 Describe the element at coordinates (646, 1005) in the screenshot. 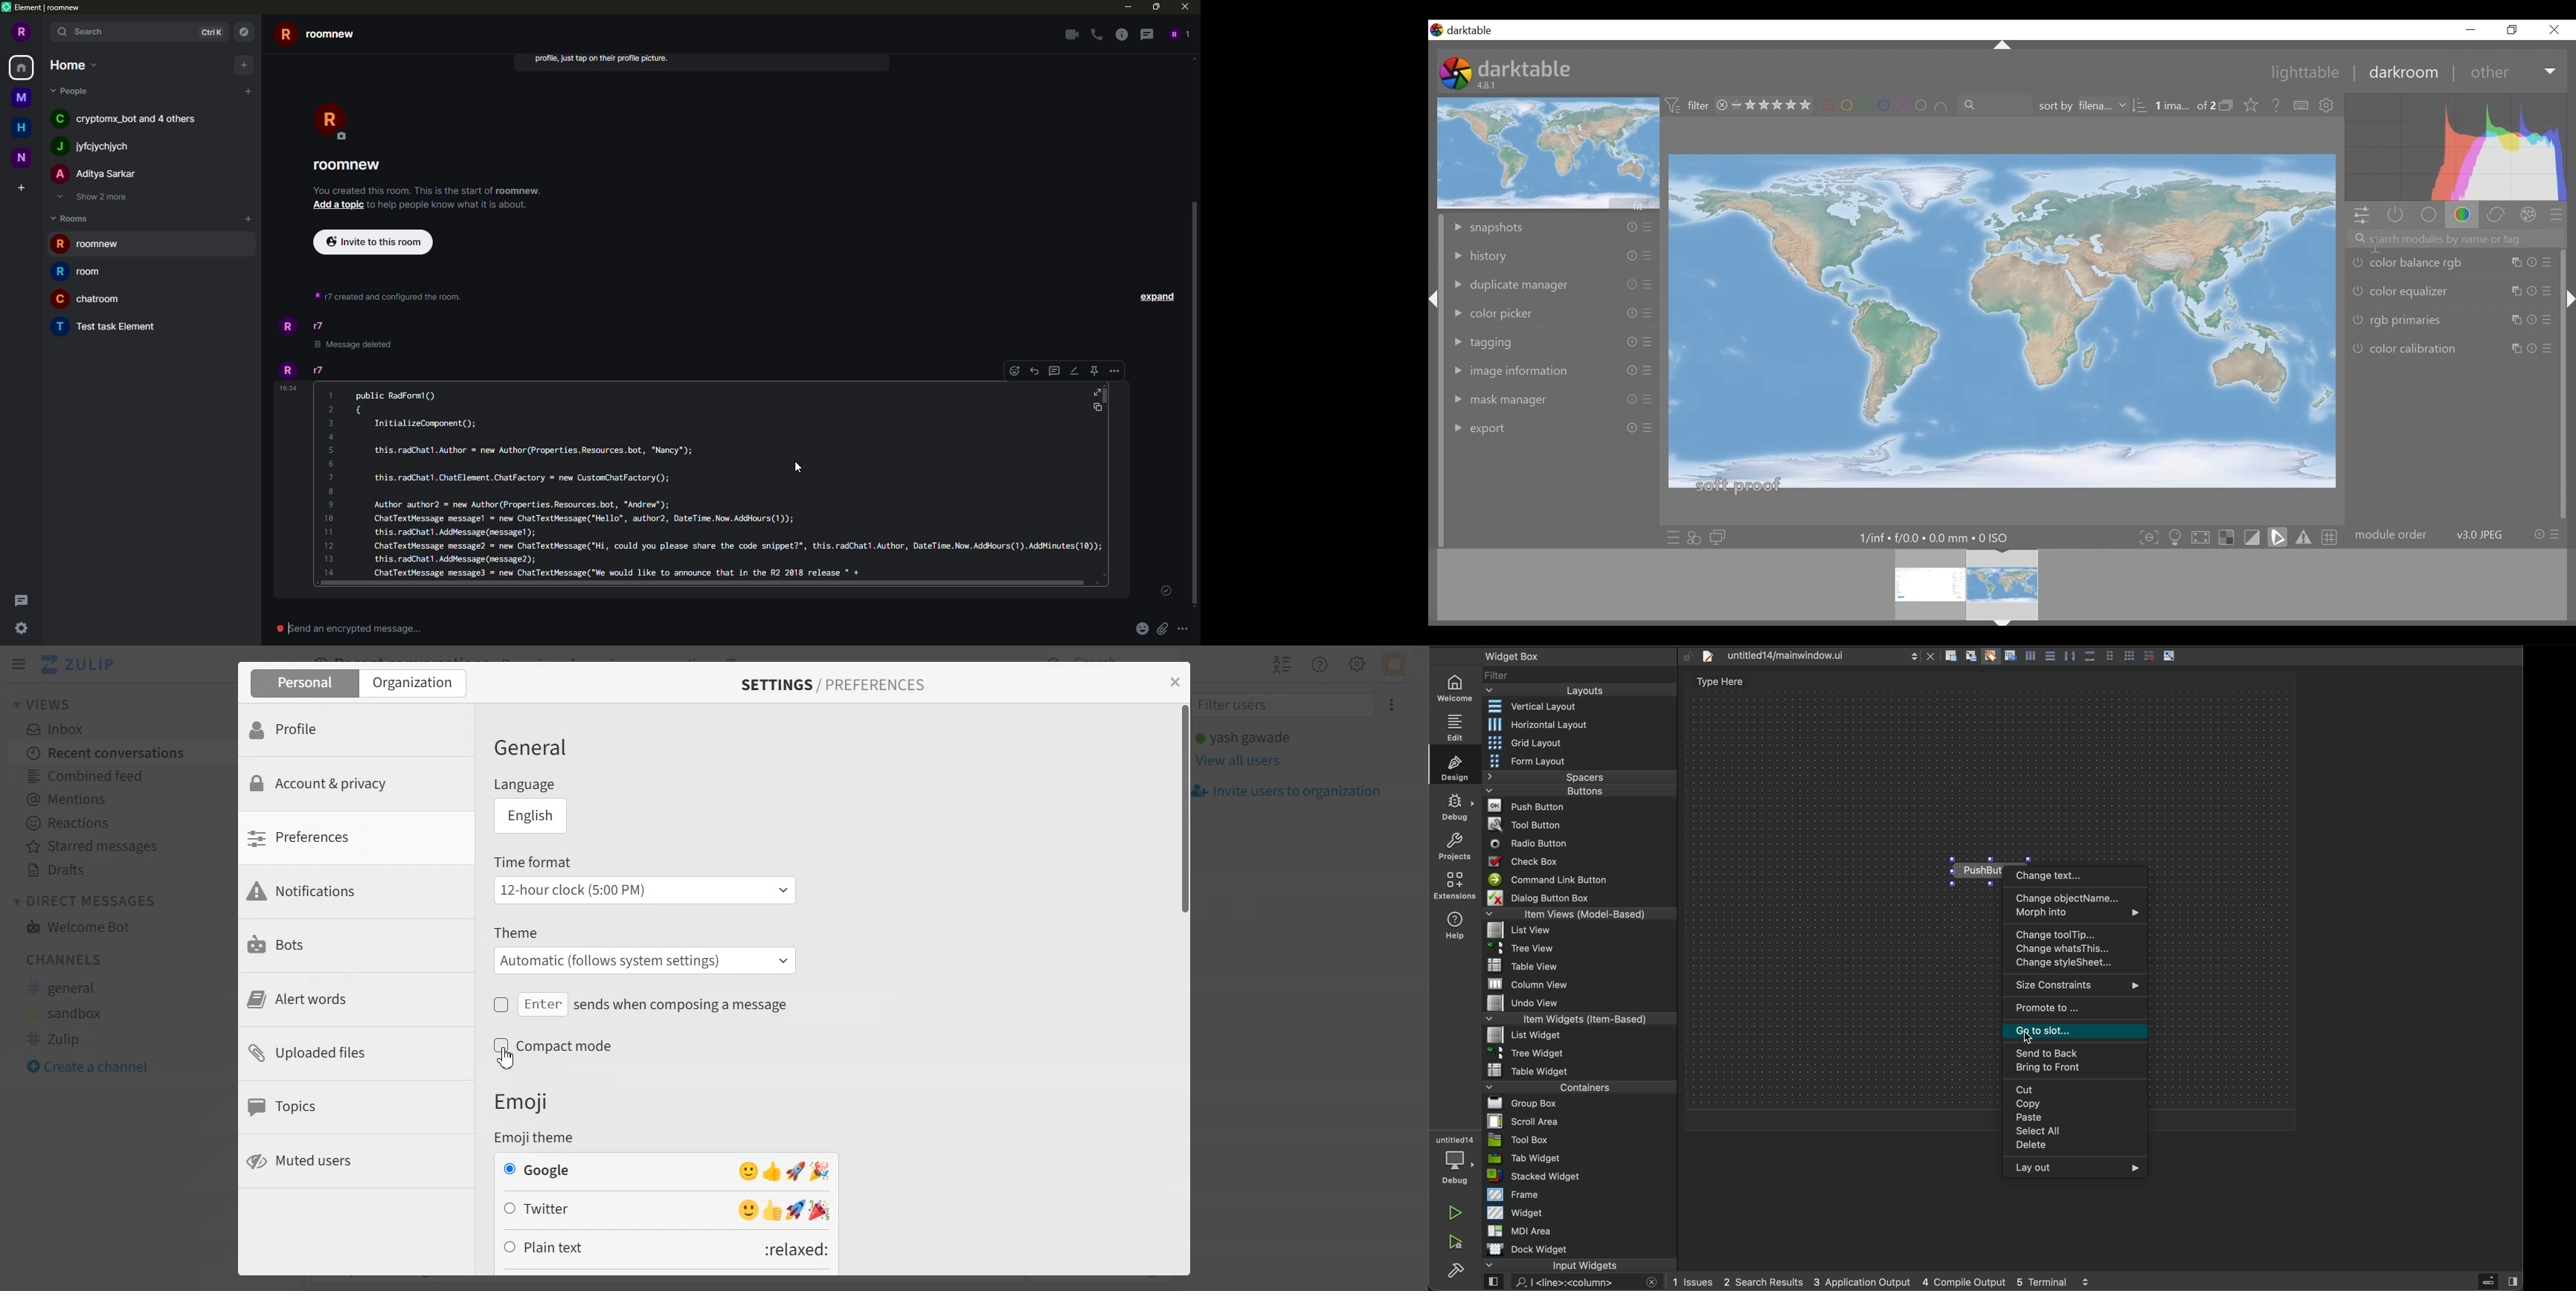

I see `Enter sends when composing a message` at that location.